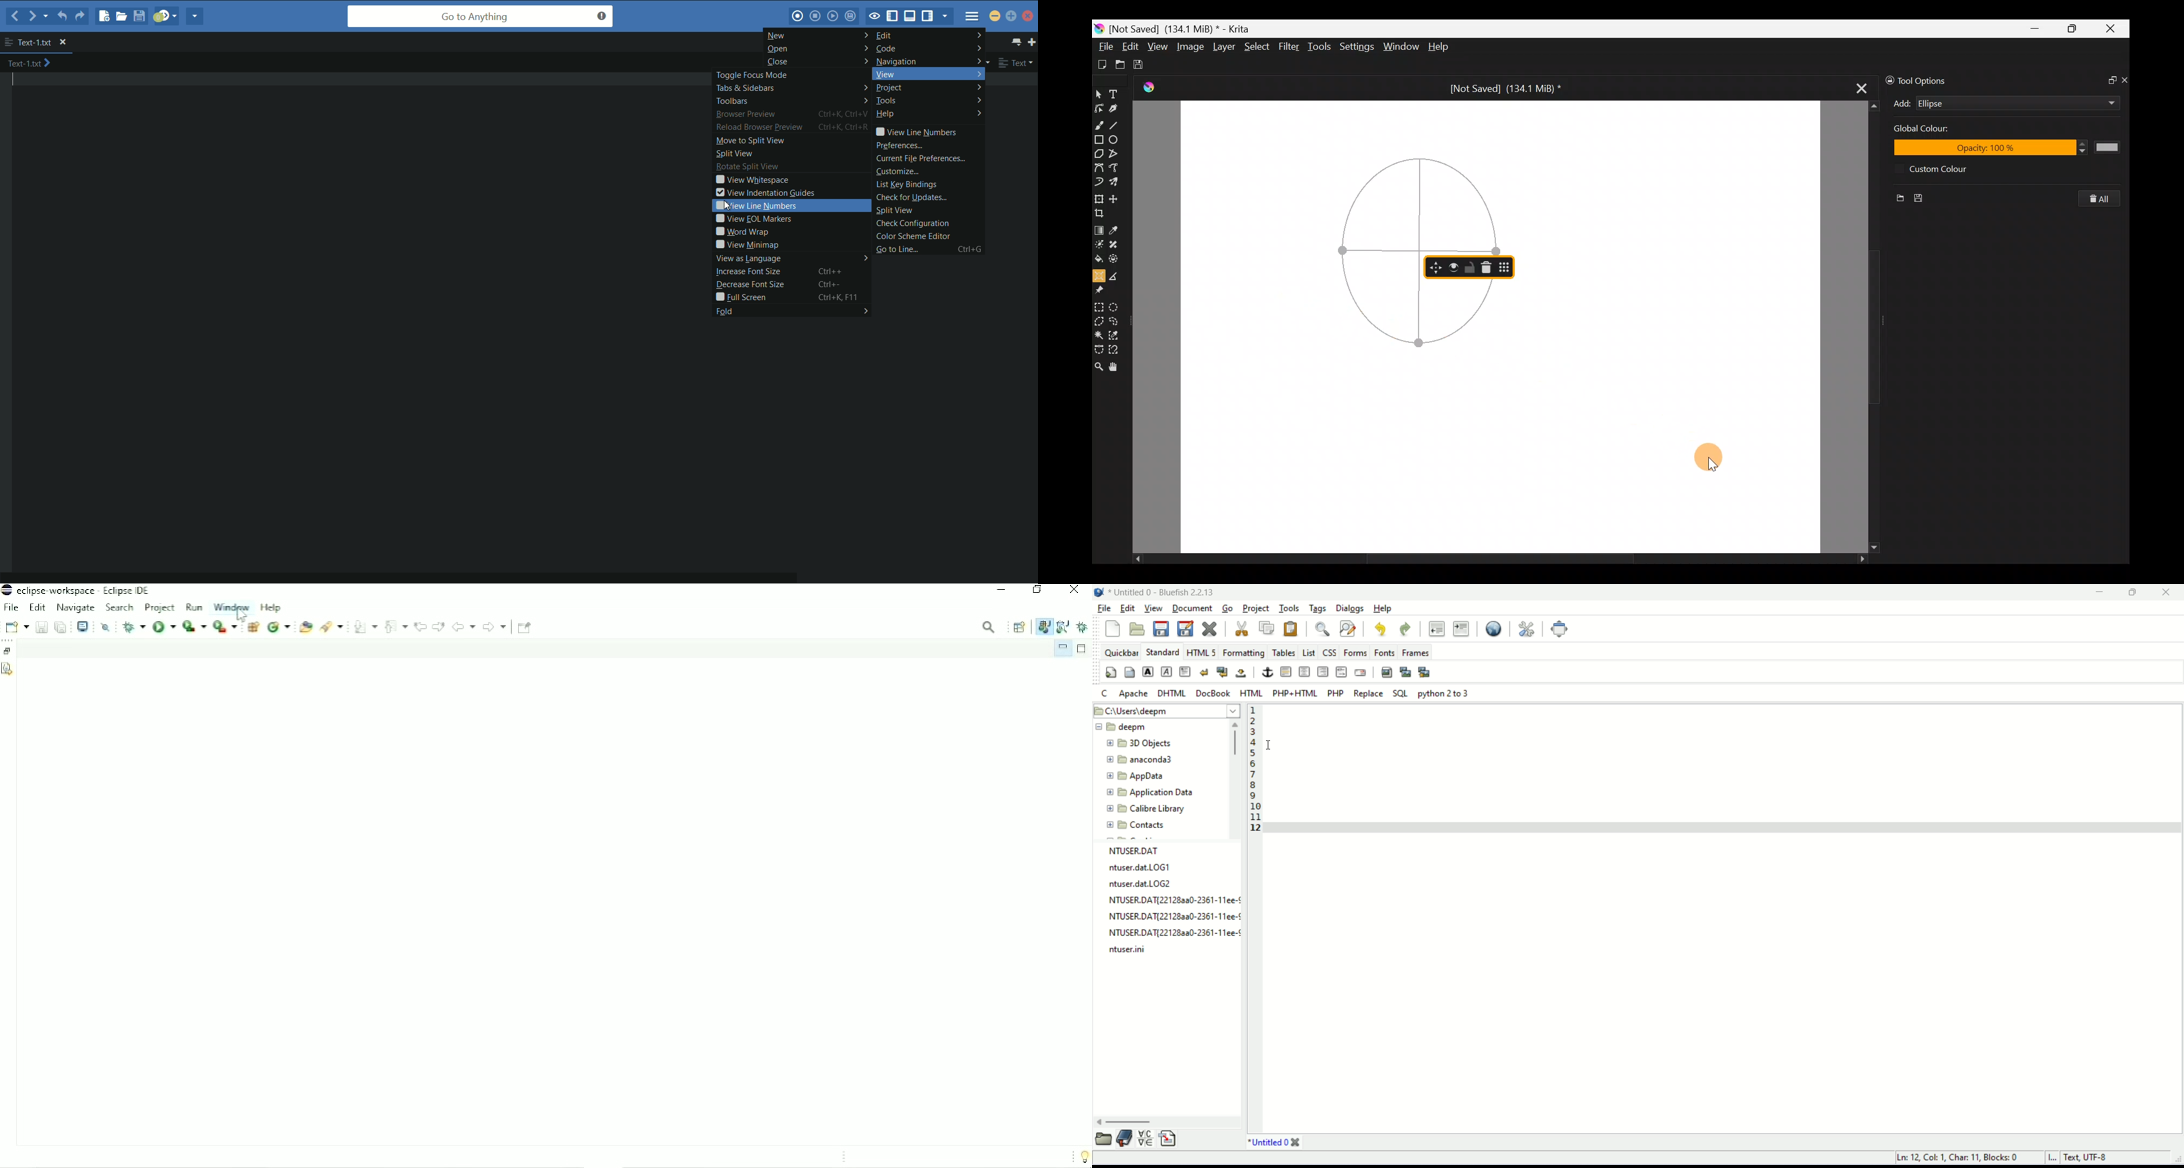 The image size is (2184, 1176). I want to click on cursor position, so click(1959, 1157).